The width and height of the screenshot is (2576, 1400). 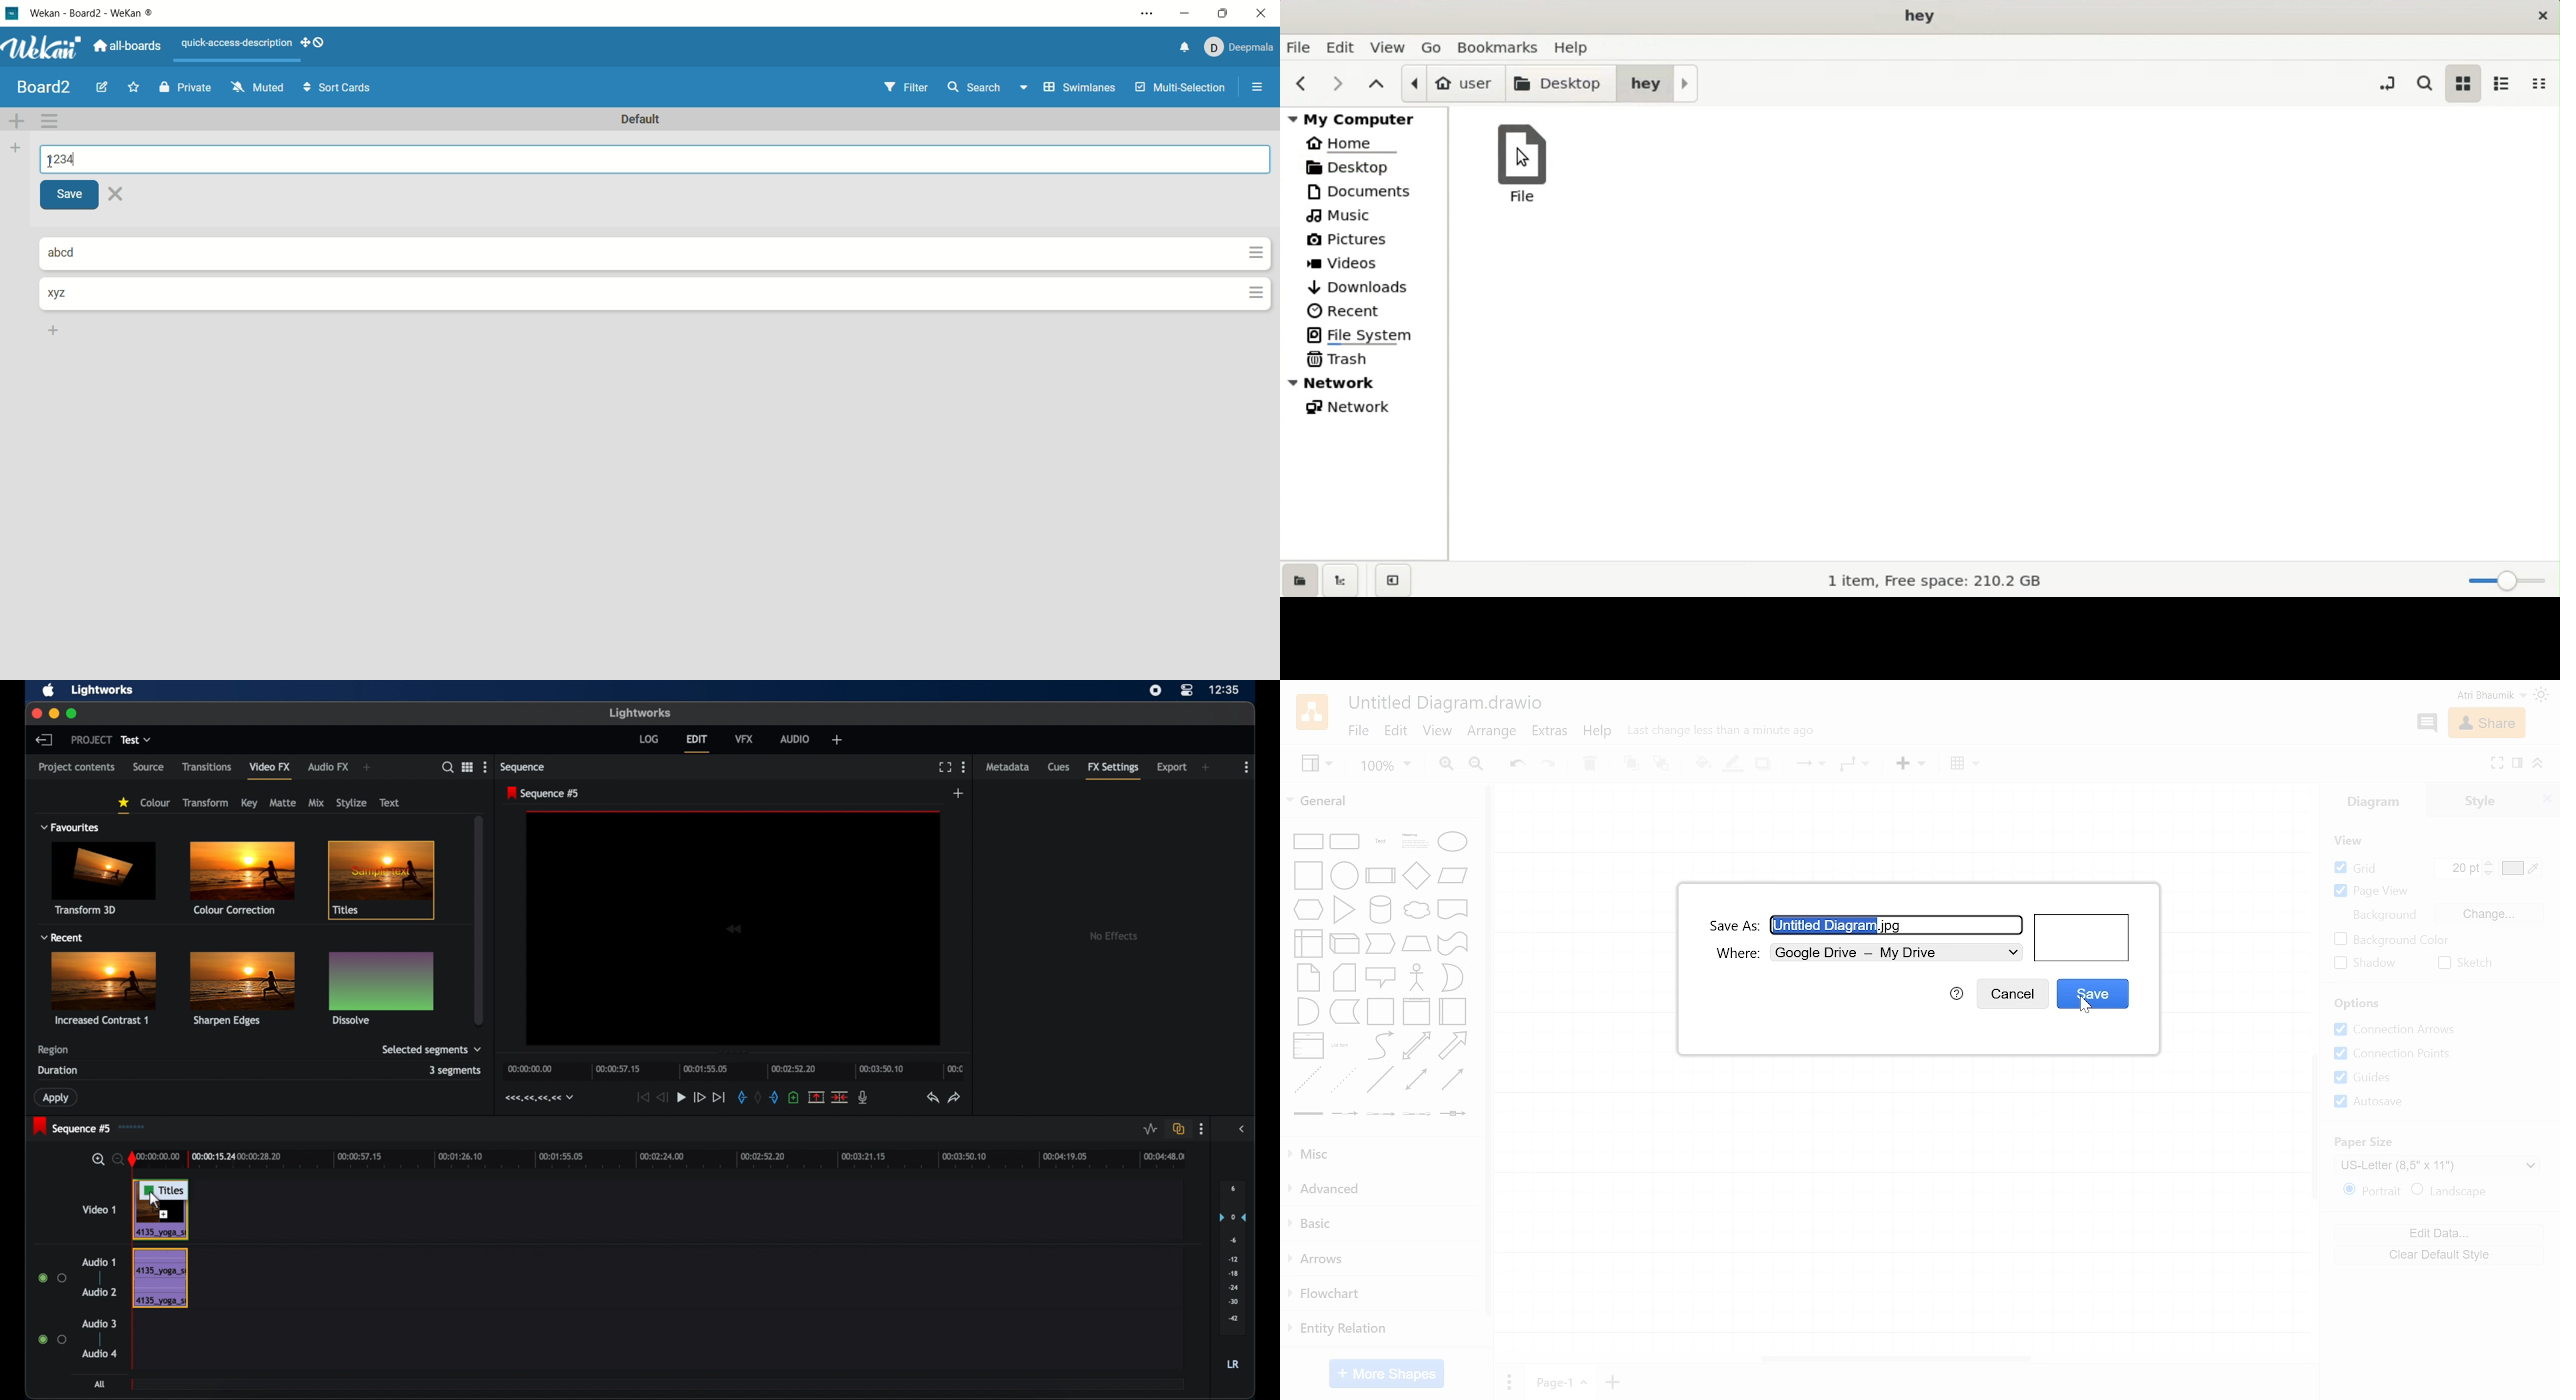 What do you see at coordinates (1550, 732) in the screenshot?
I see `Extras` at bounding box center [1550, 732].